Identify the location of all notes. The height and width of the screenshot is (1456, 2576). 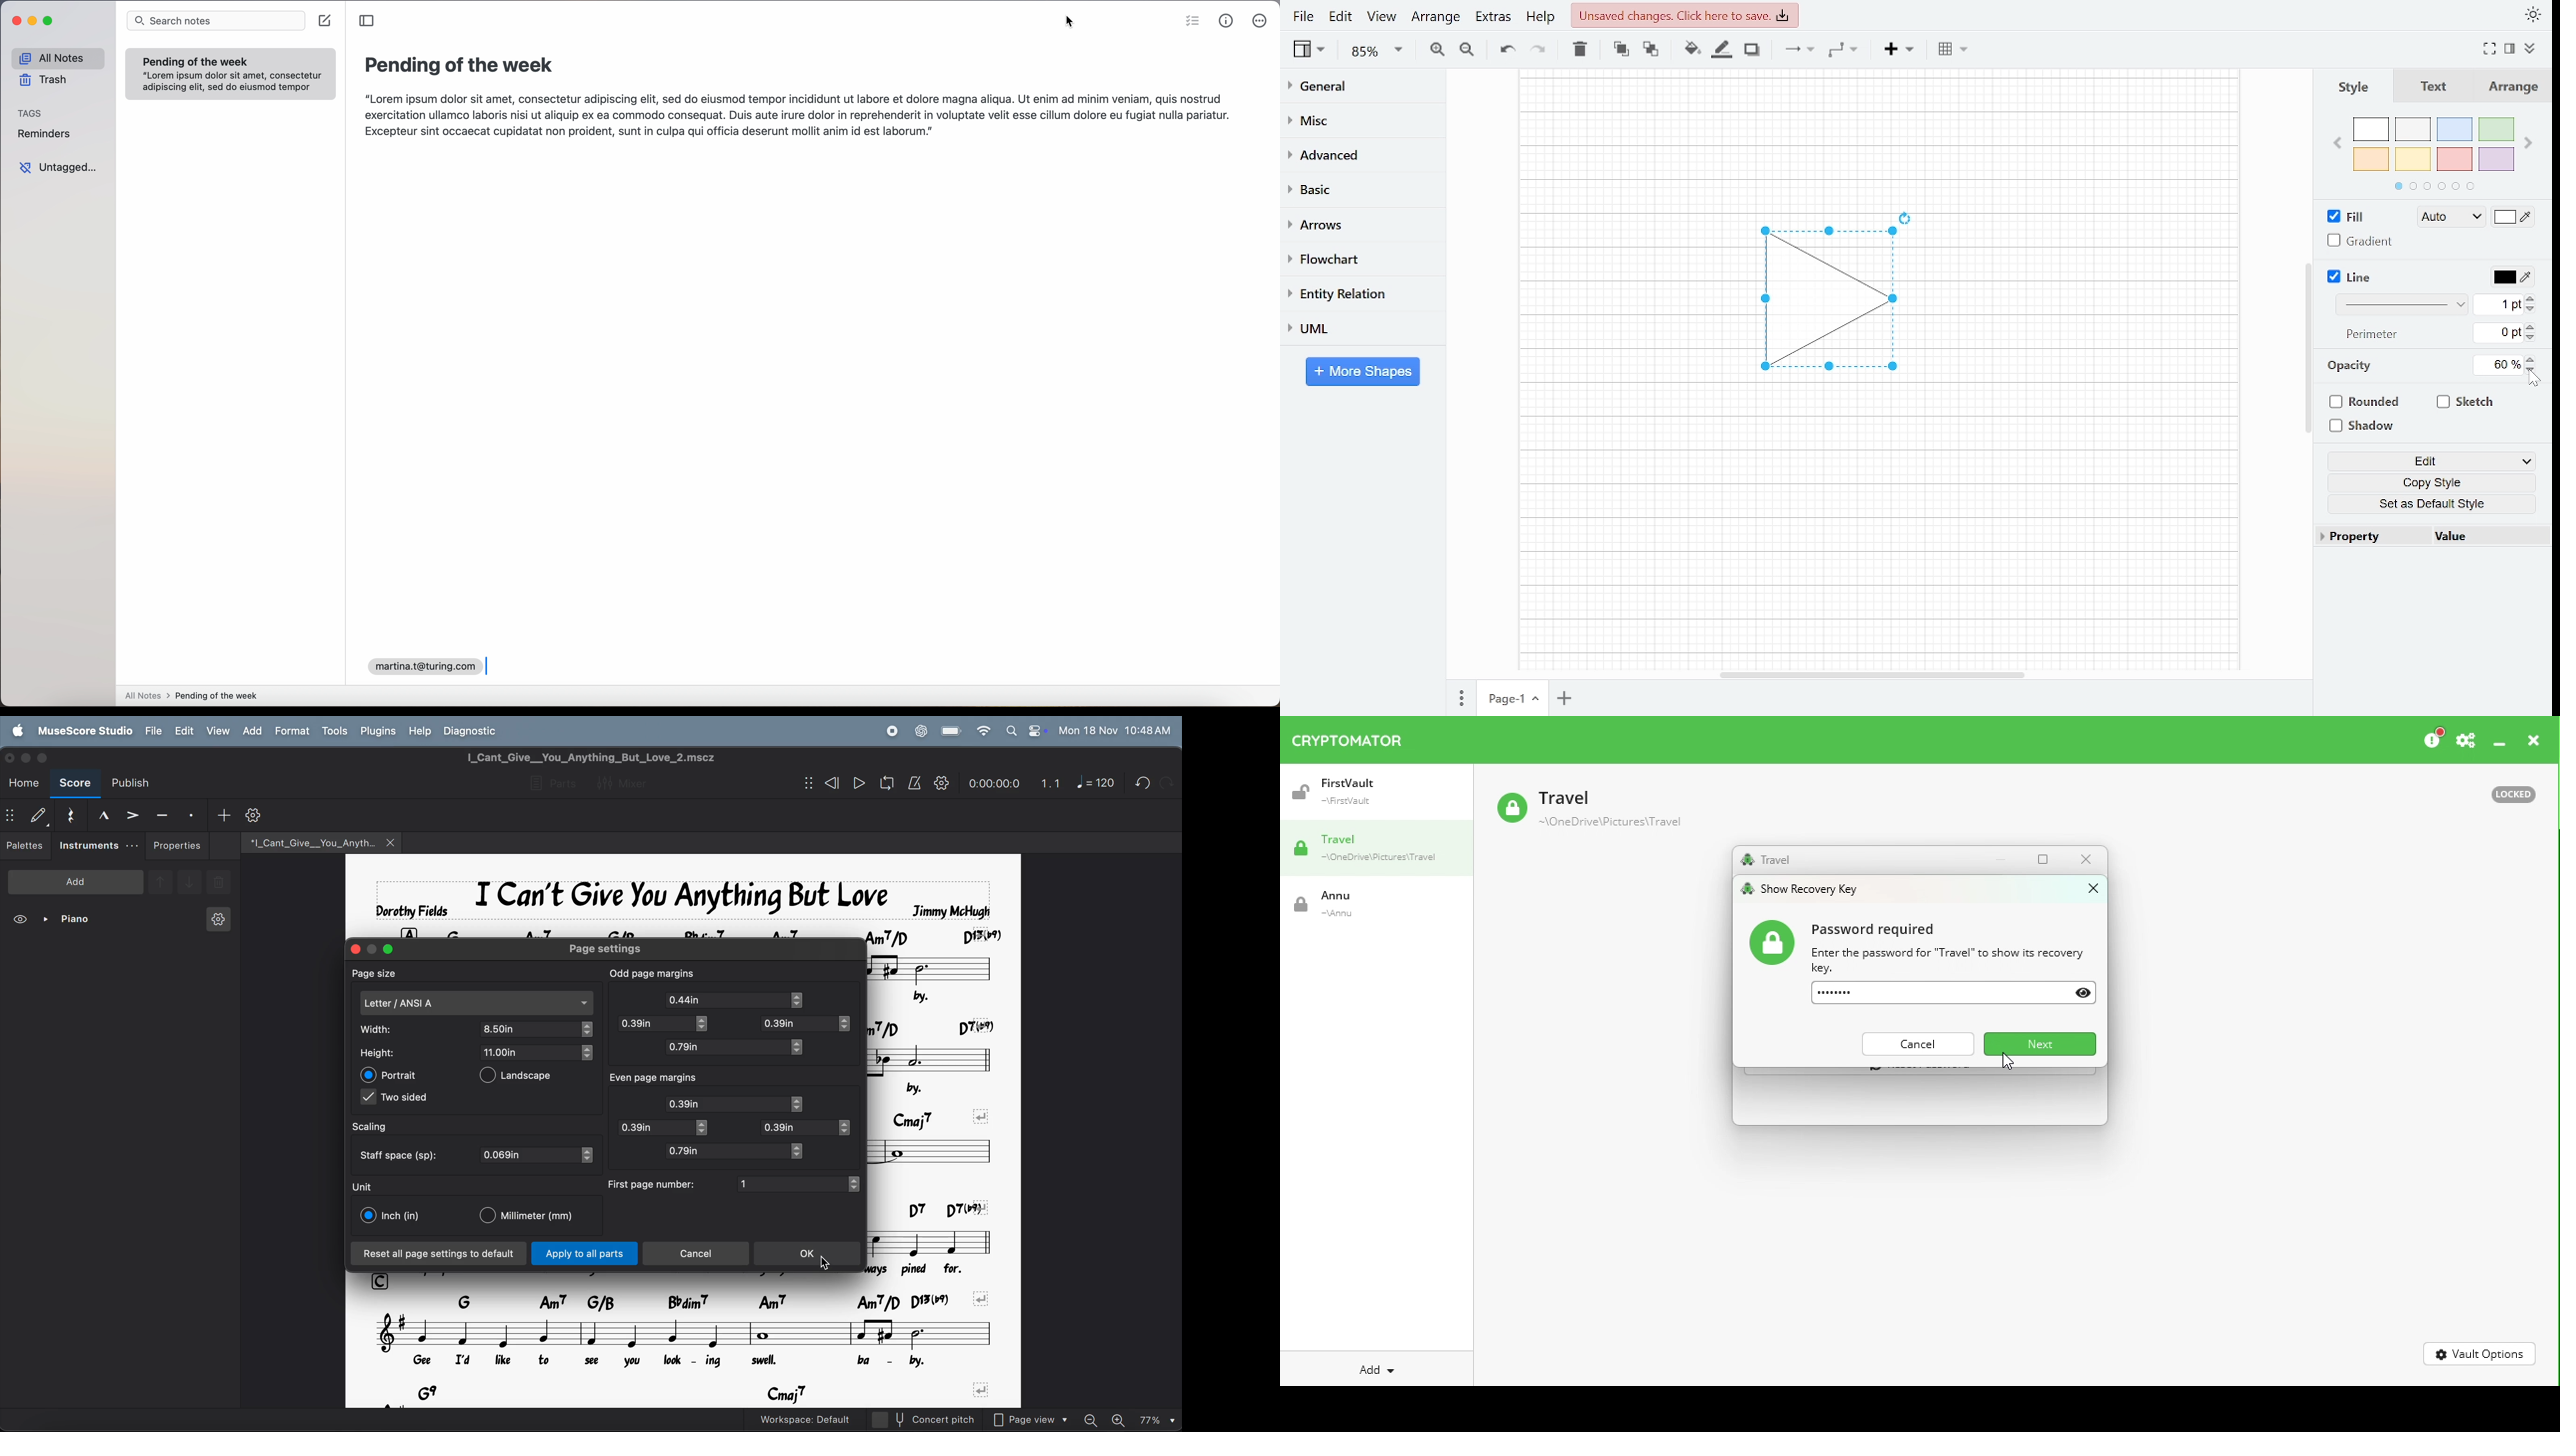
(58, 58).